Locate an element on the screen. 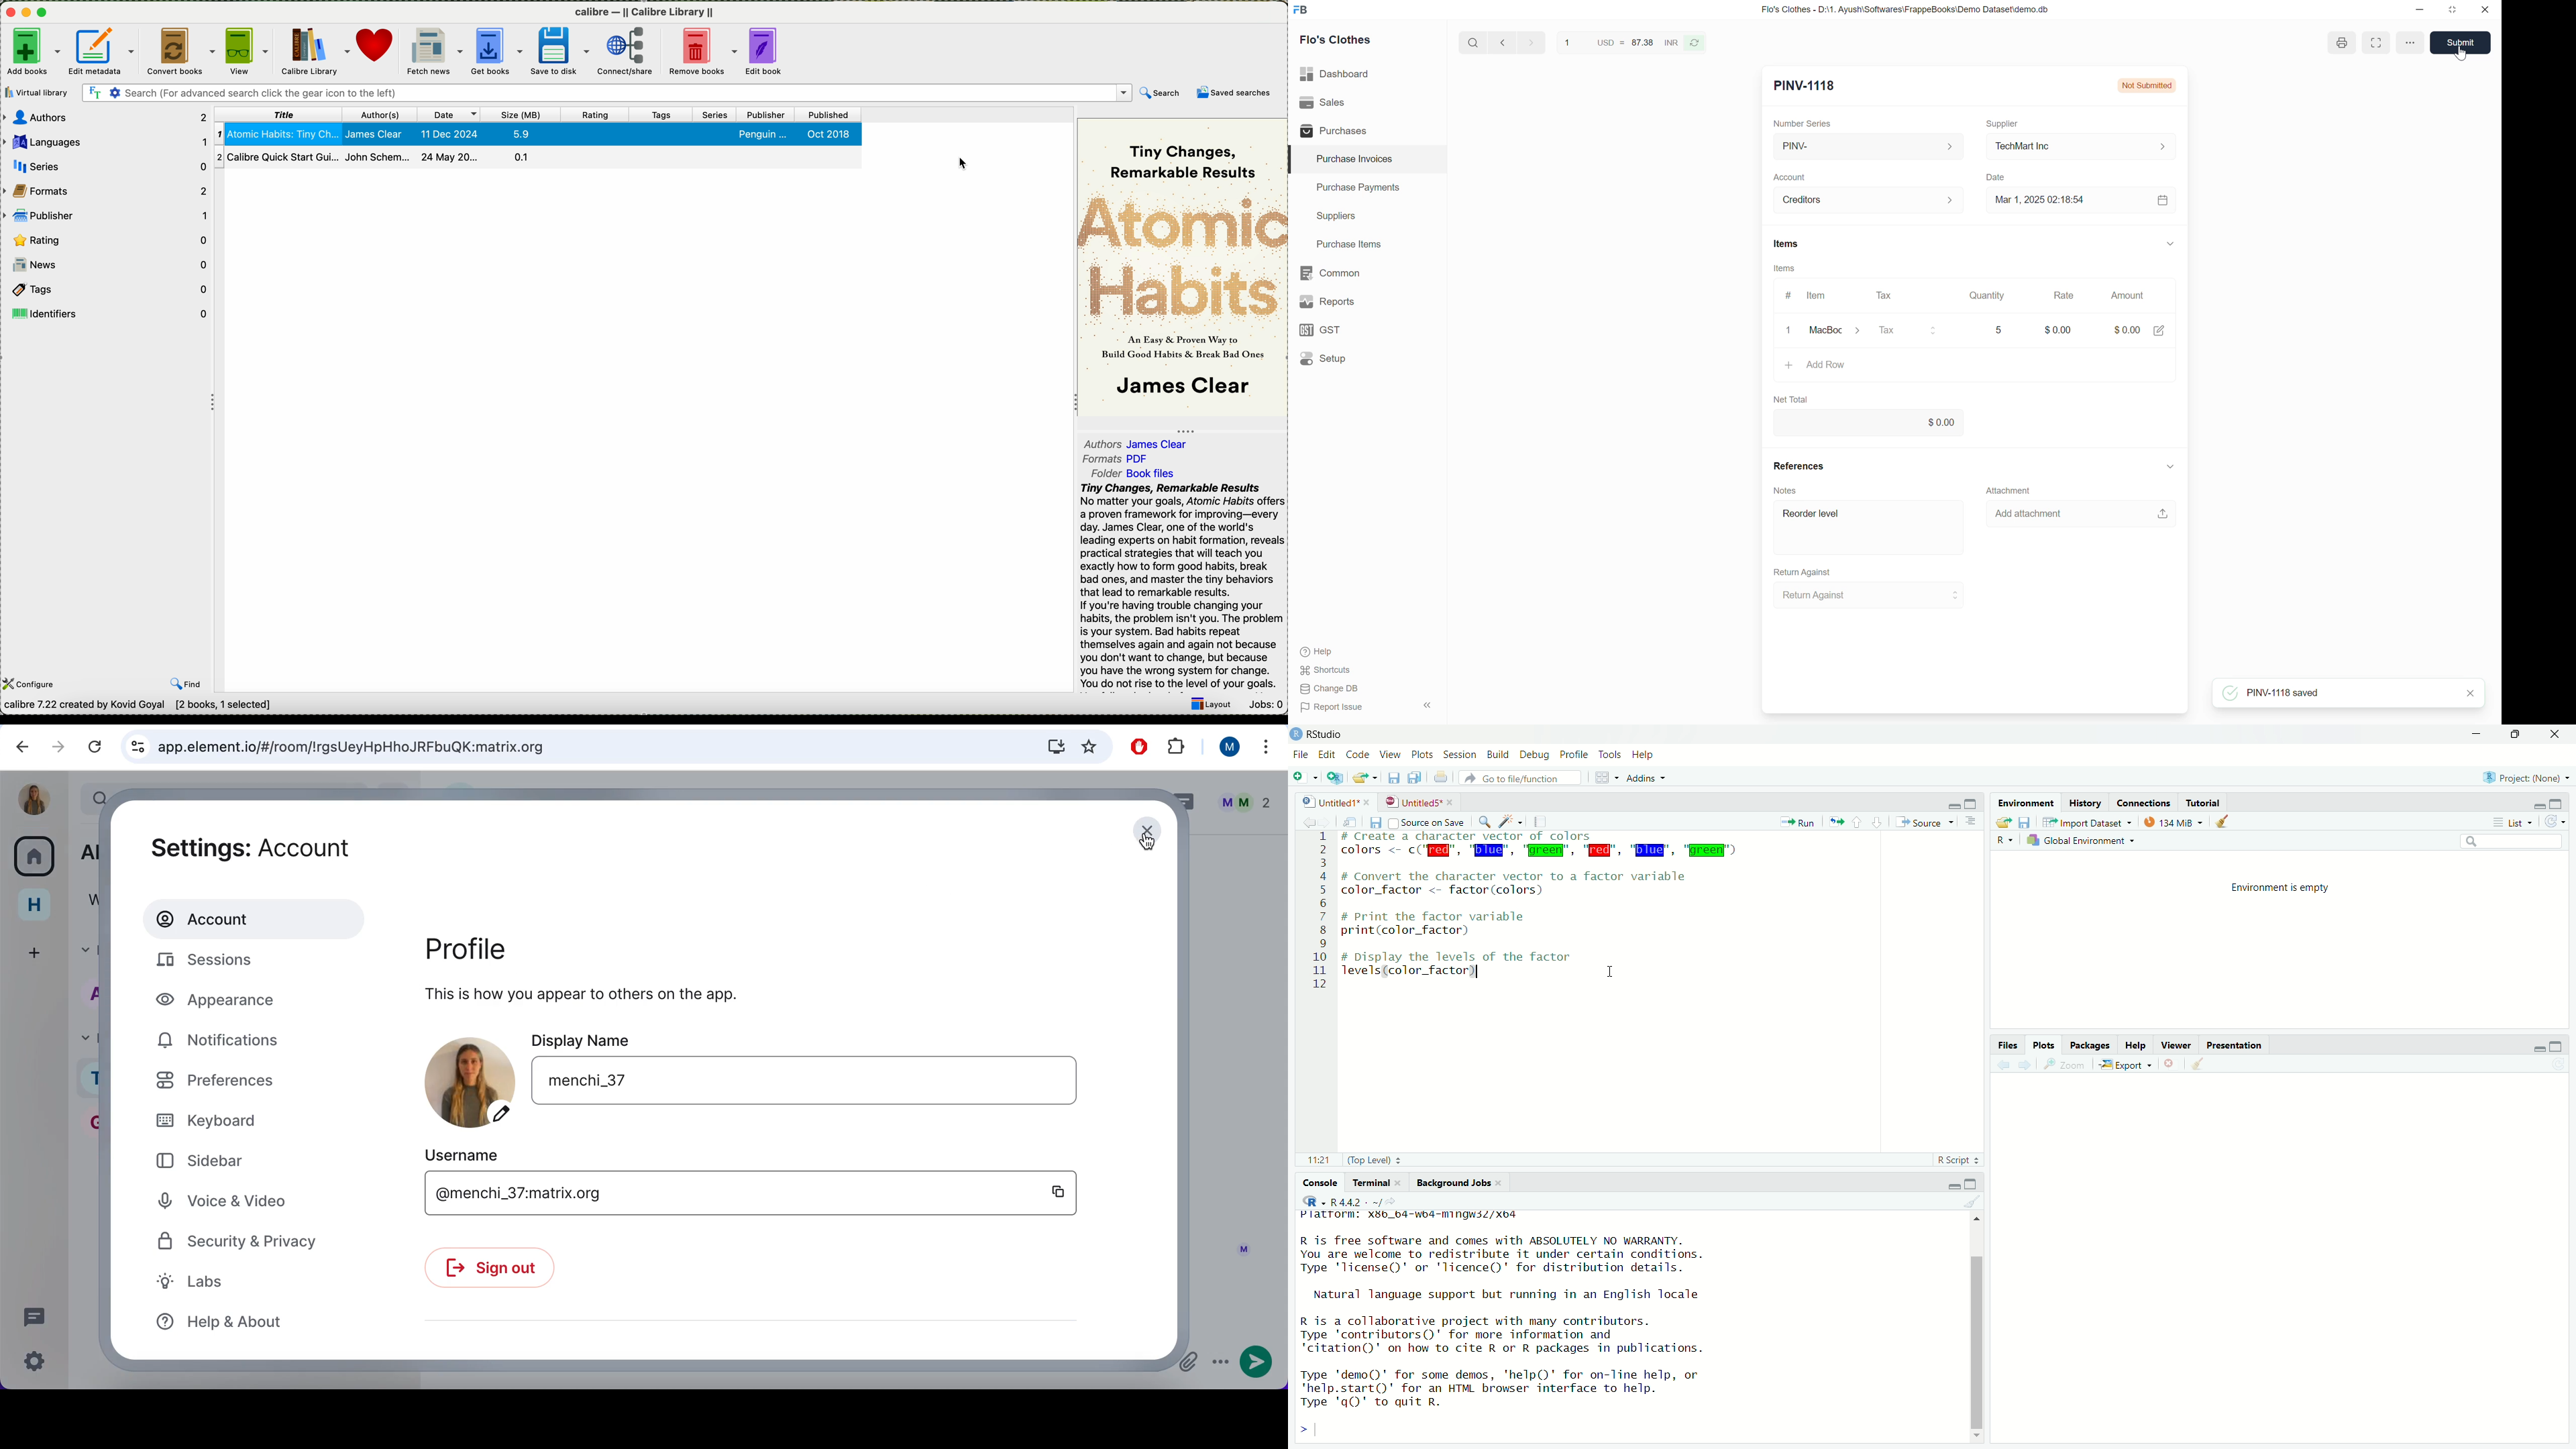  Environment is empty is located at coordinates (2281, 886).